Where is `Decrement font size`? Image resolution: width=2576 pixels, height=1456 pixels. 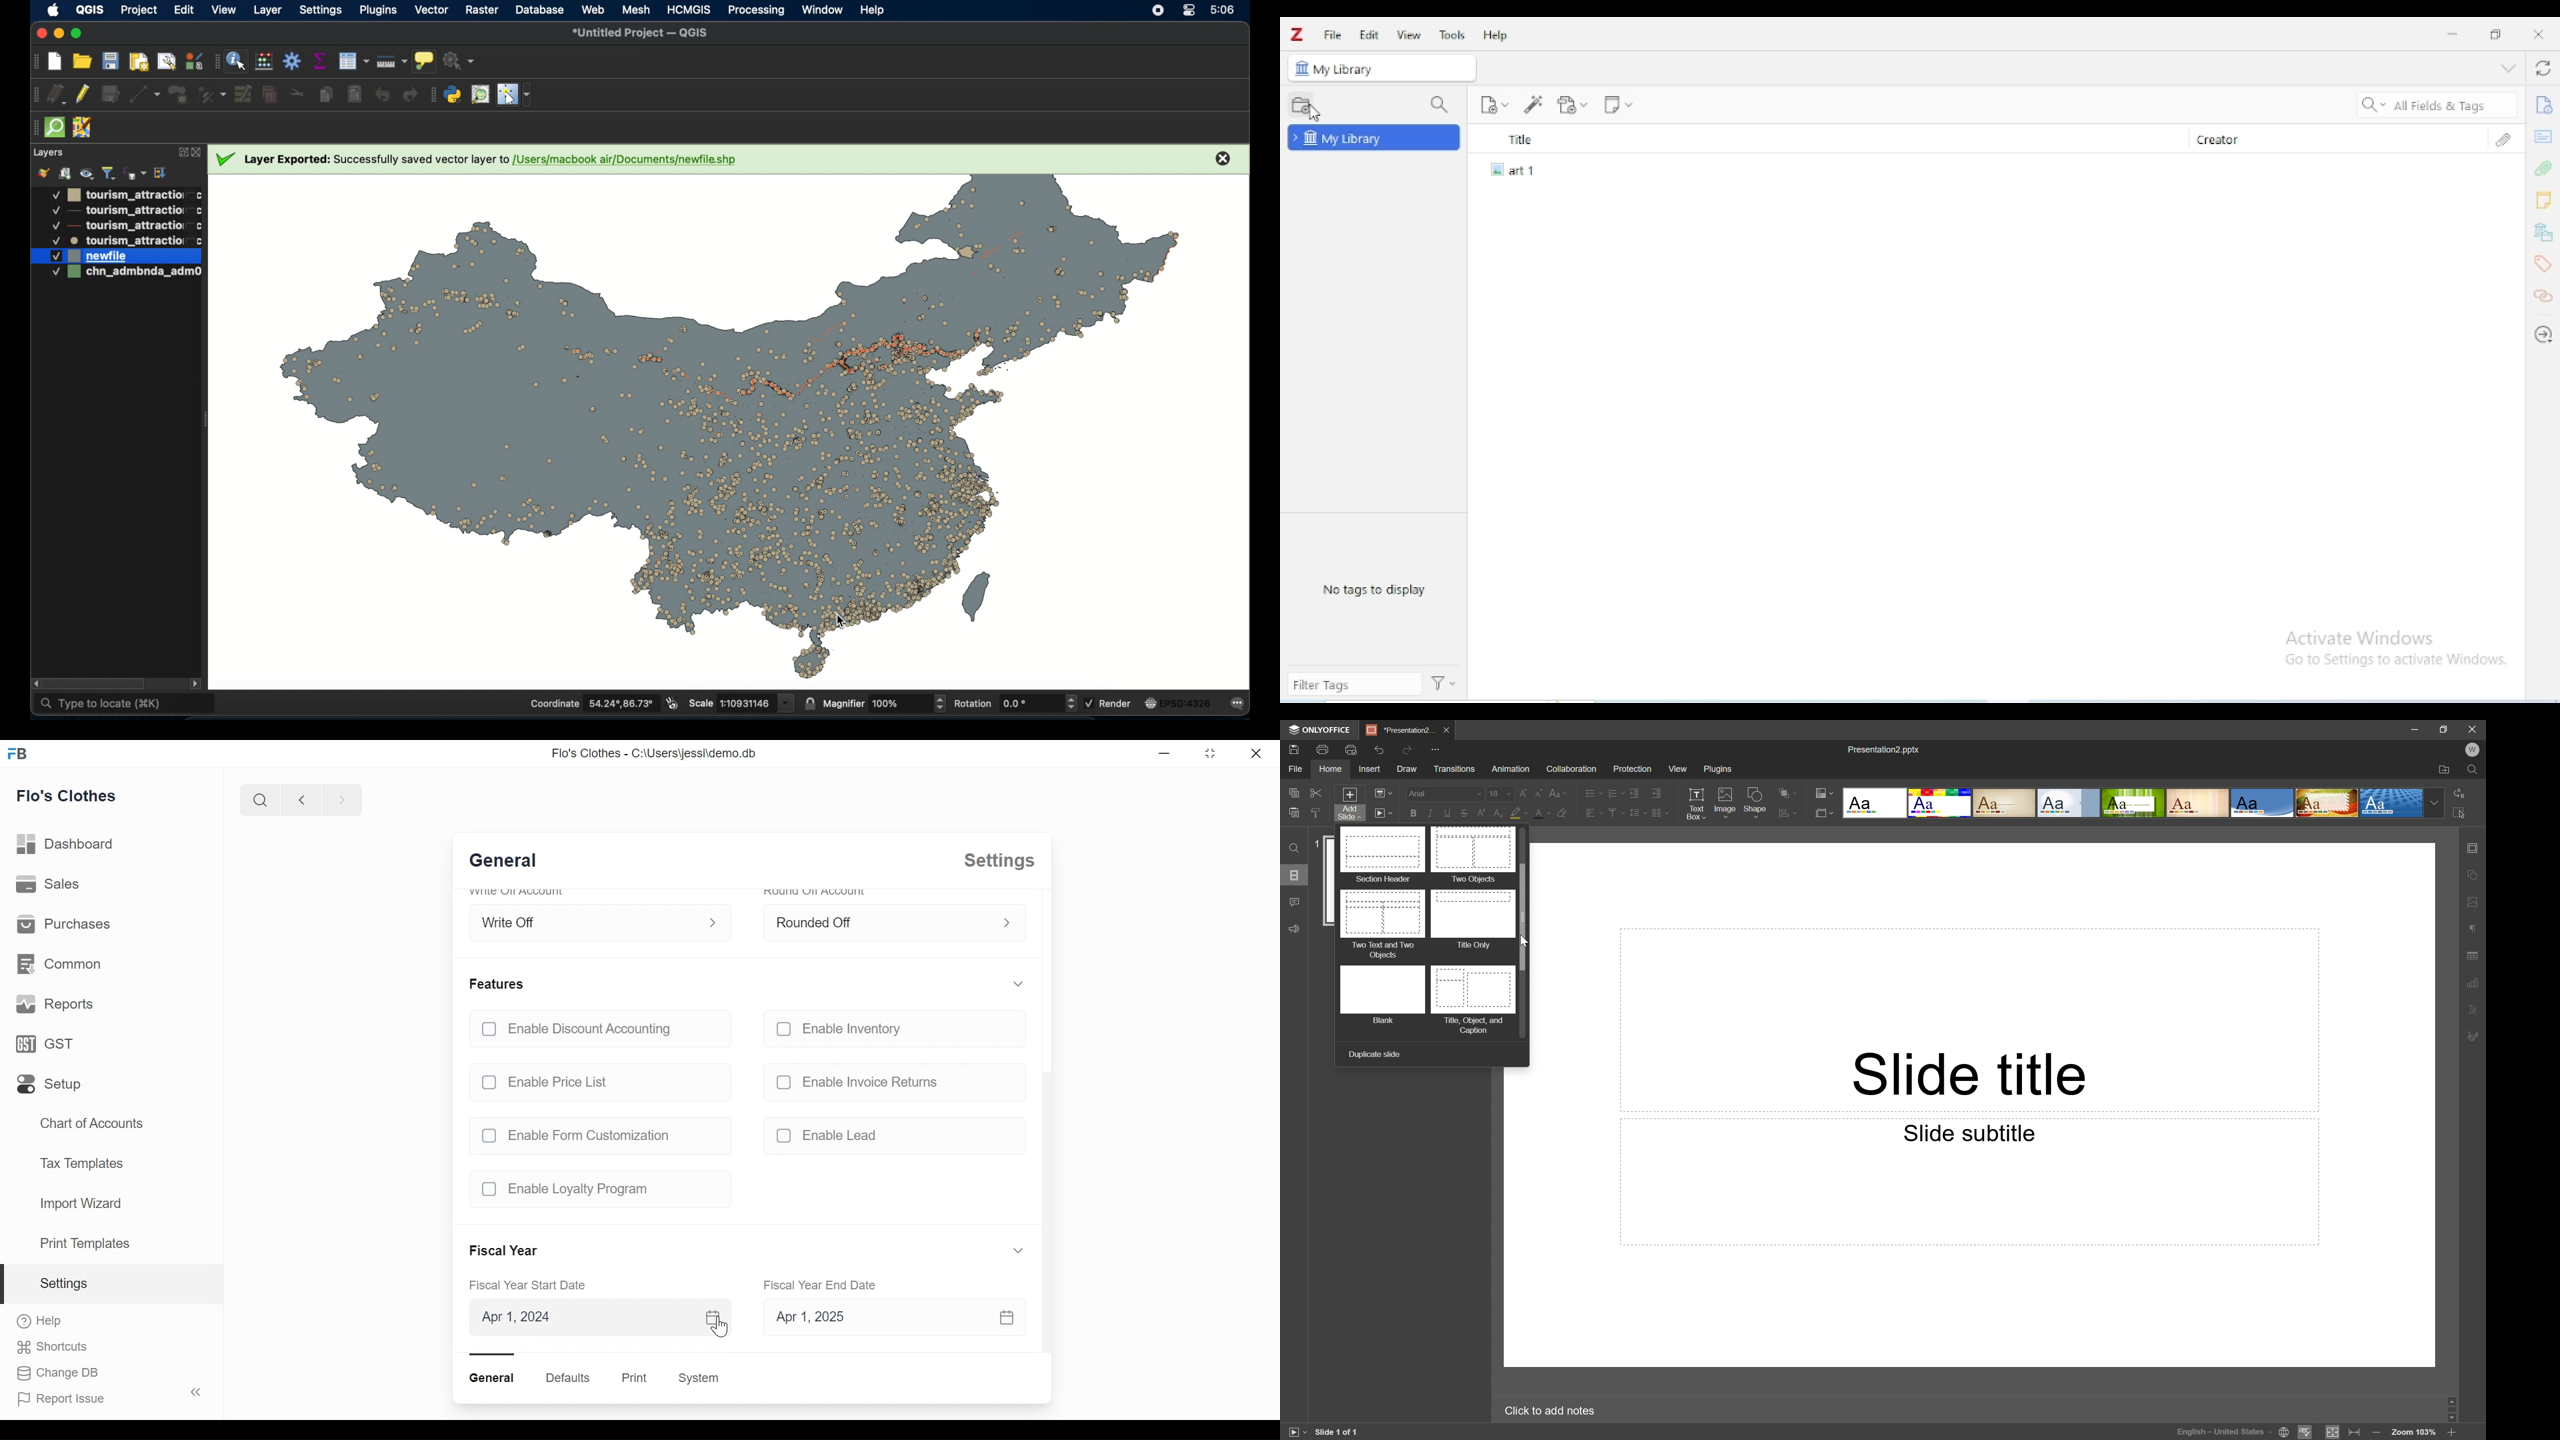 Decrement font size is located at coordinates (1540, 792).